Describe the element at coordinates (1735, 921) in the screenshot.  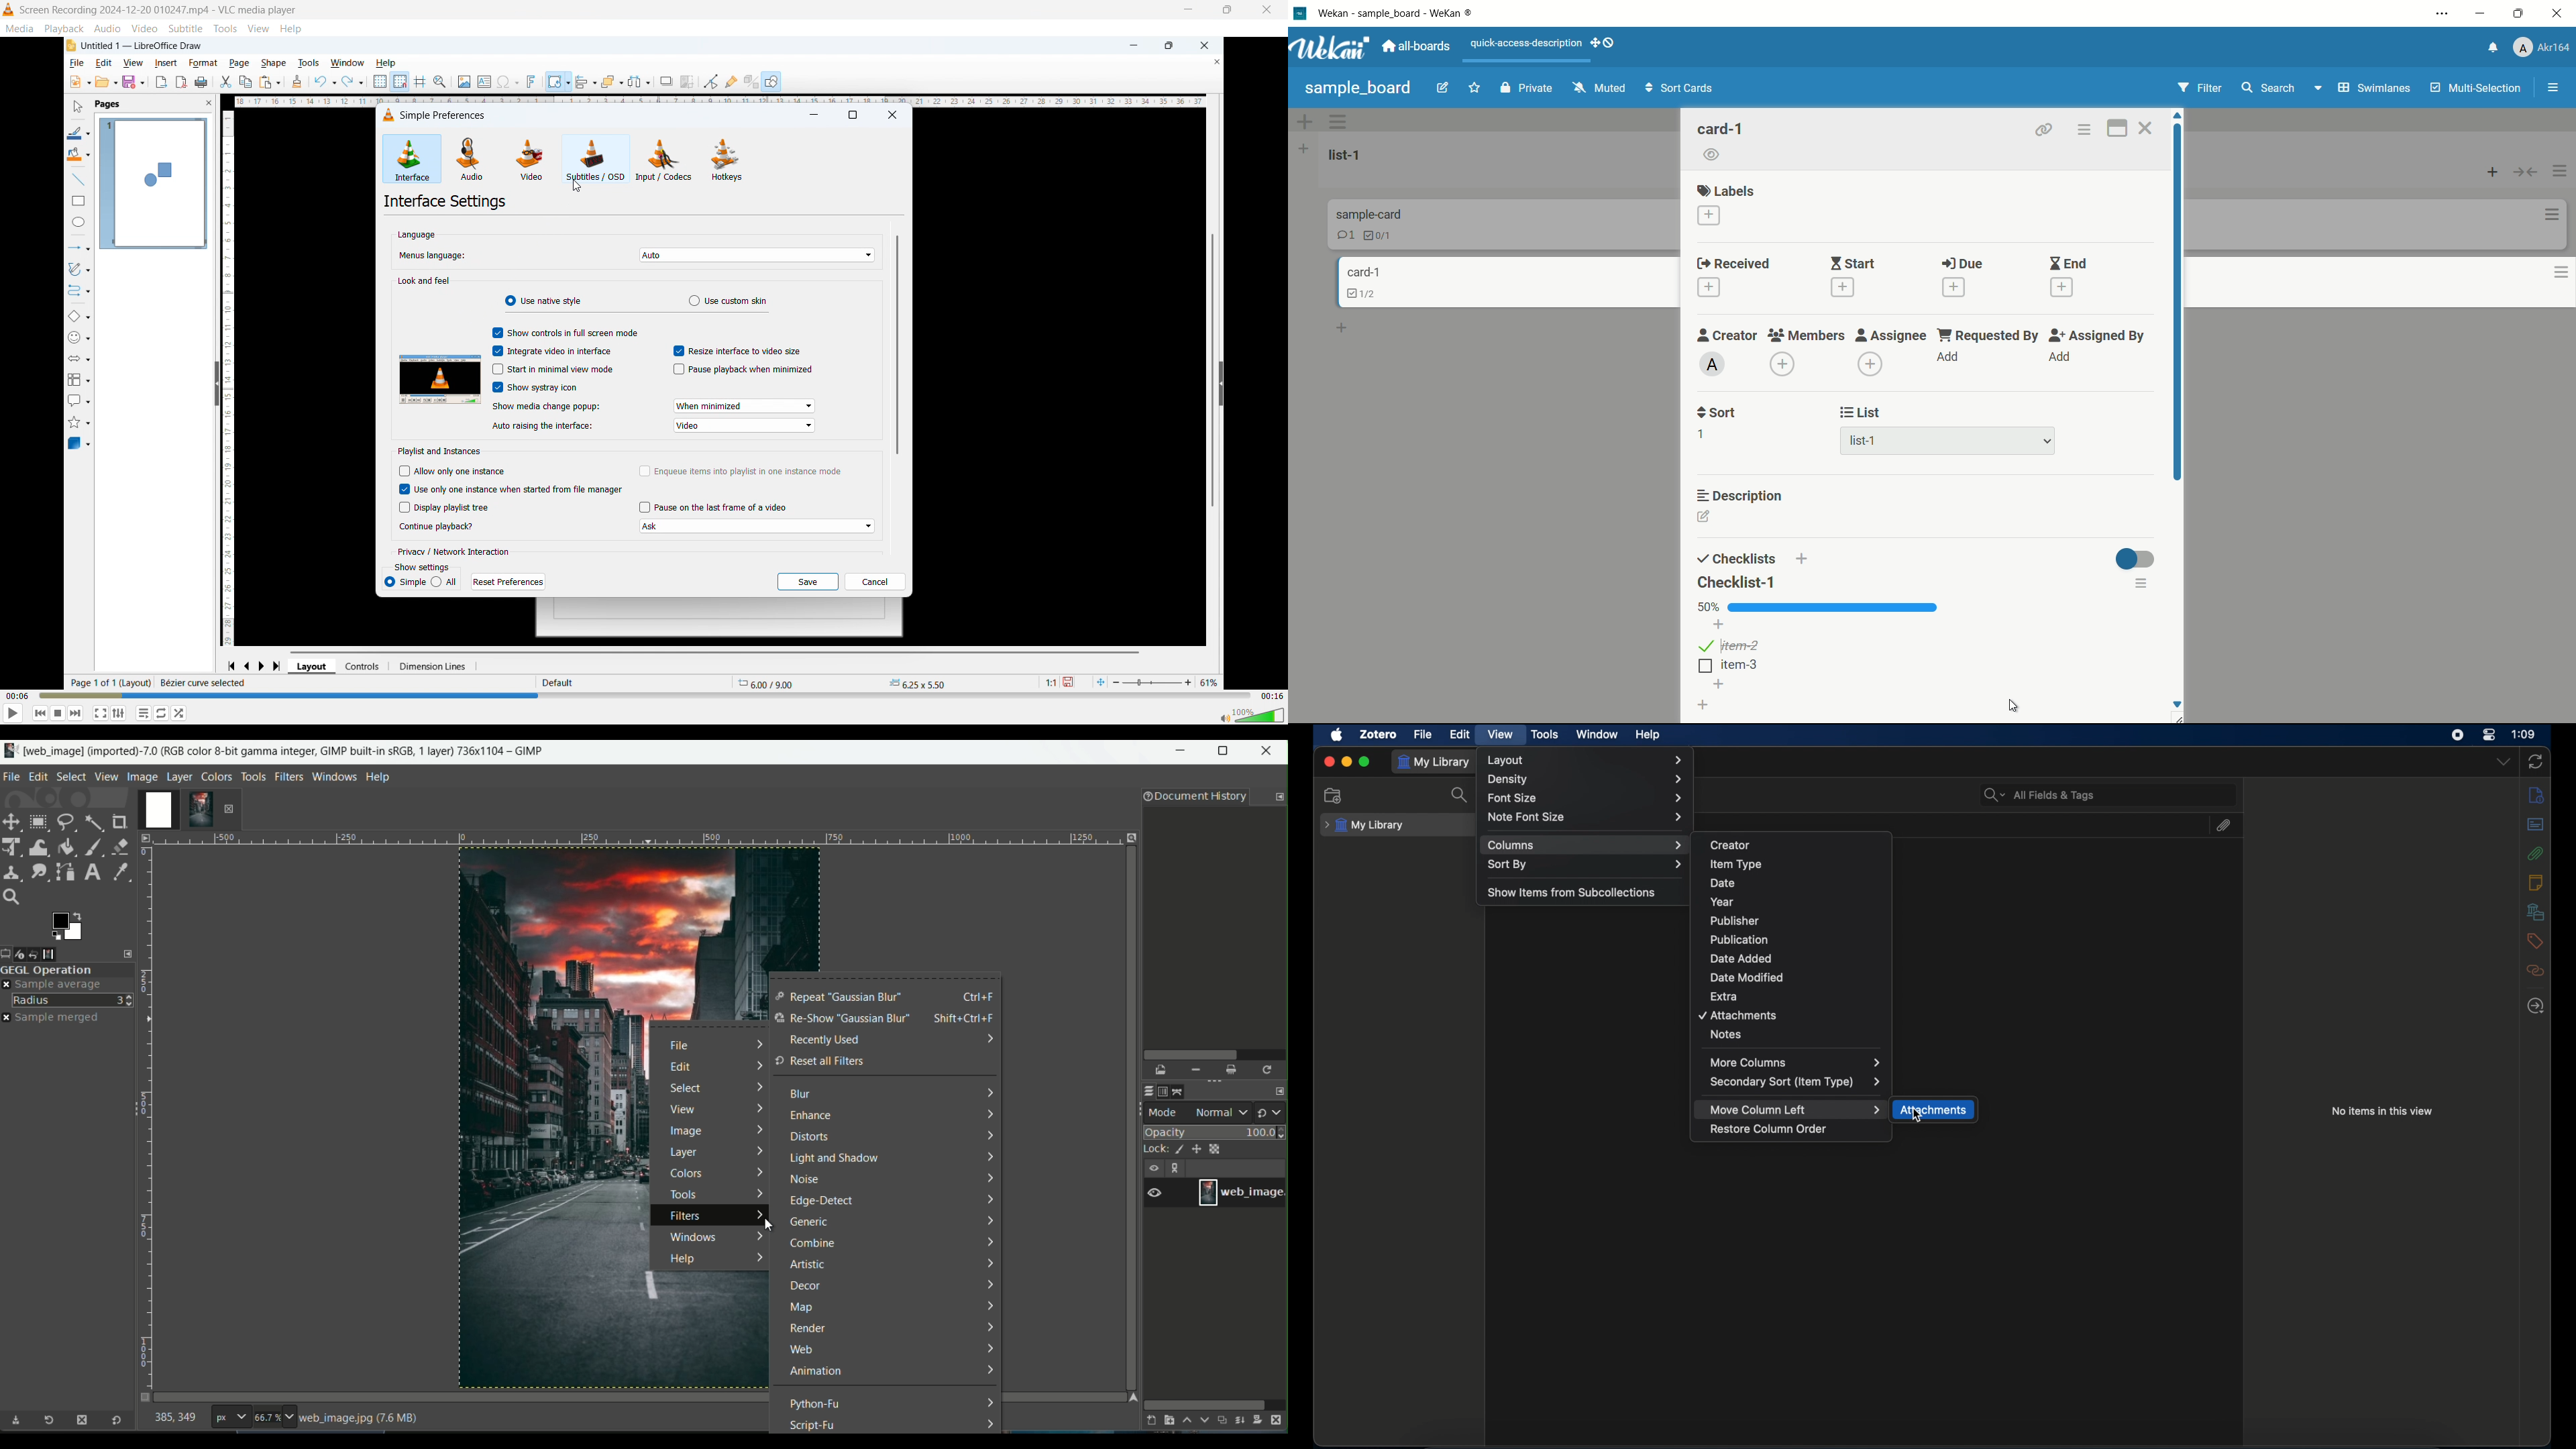
I see `publisher` at that location.